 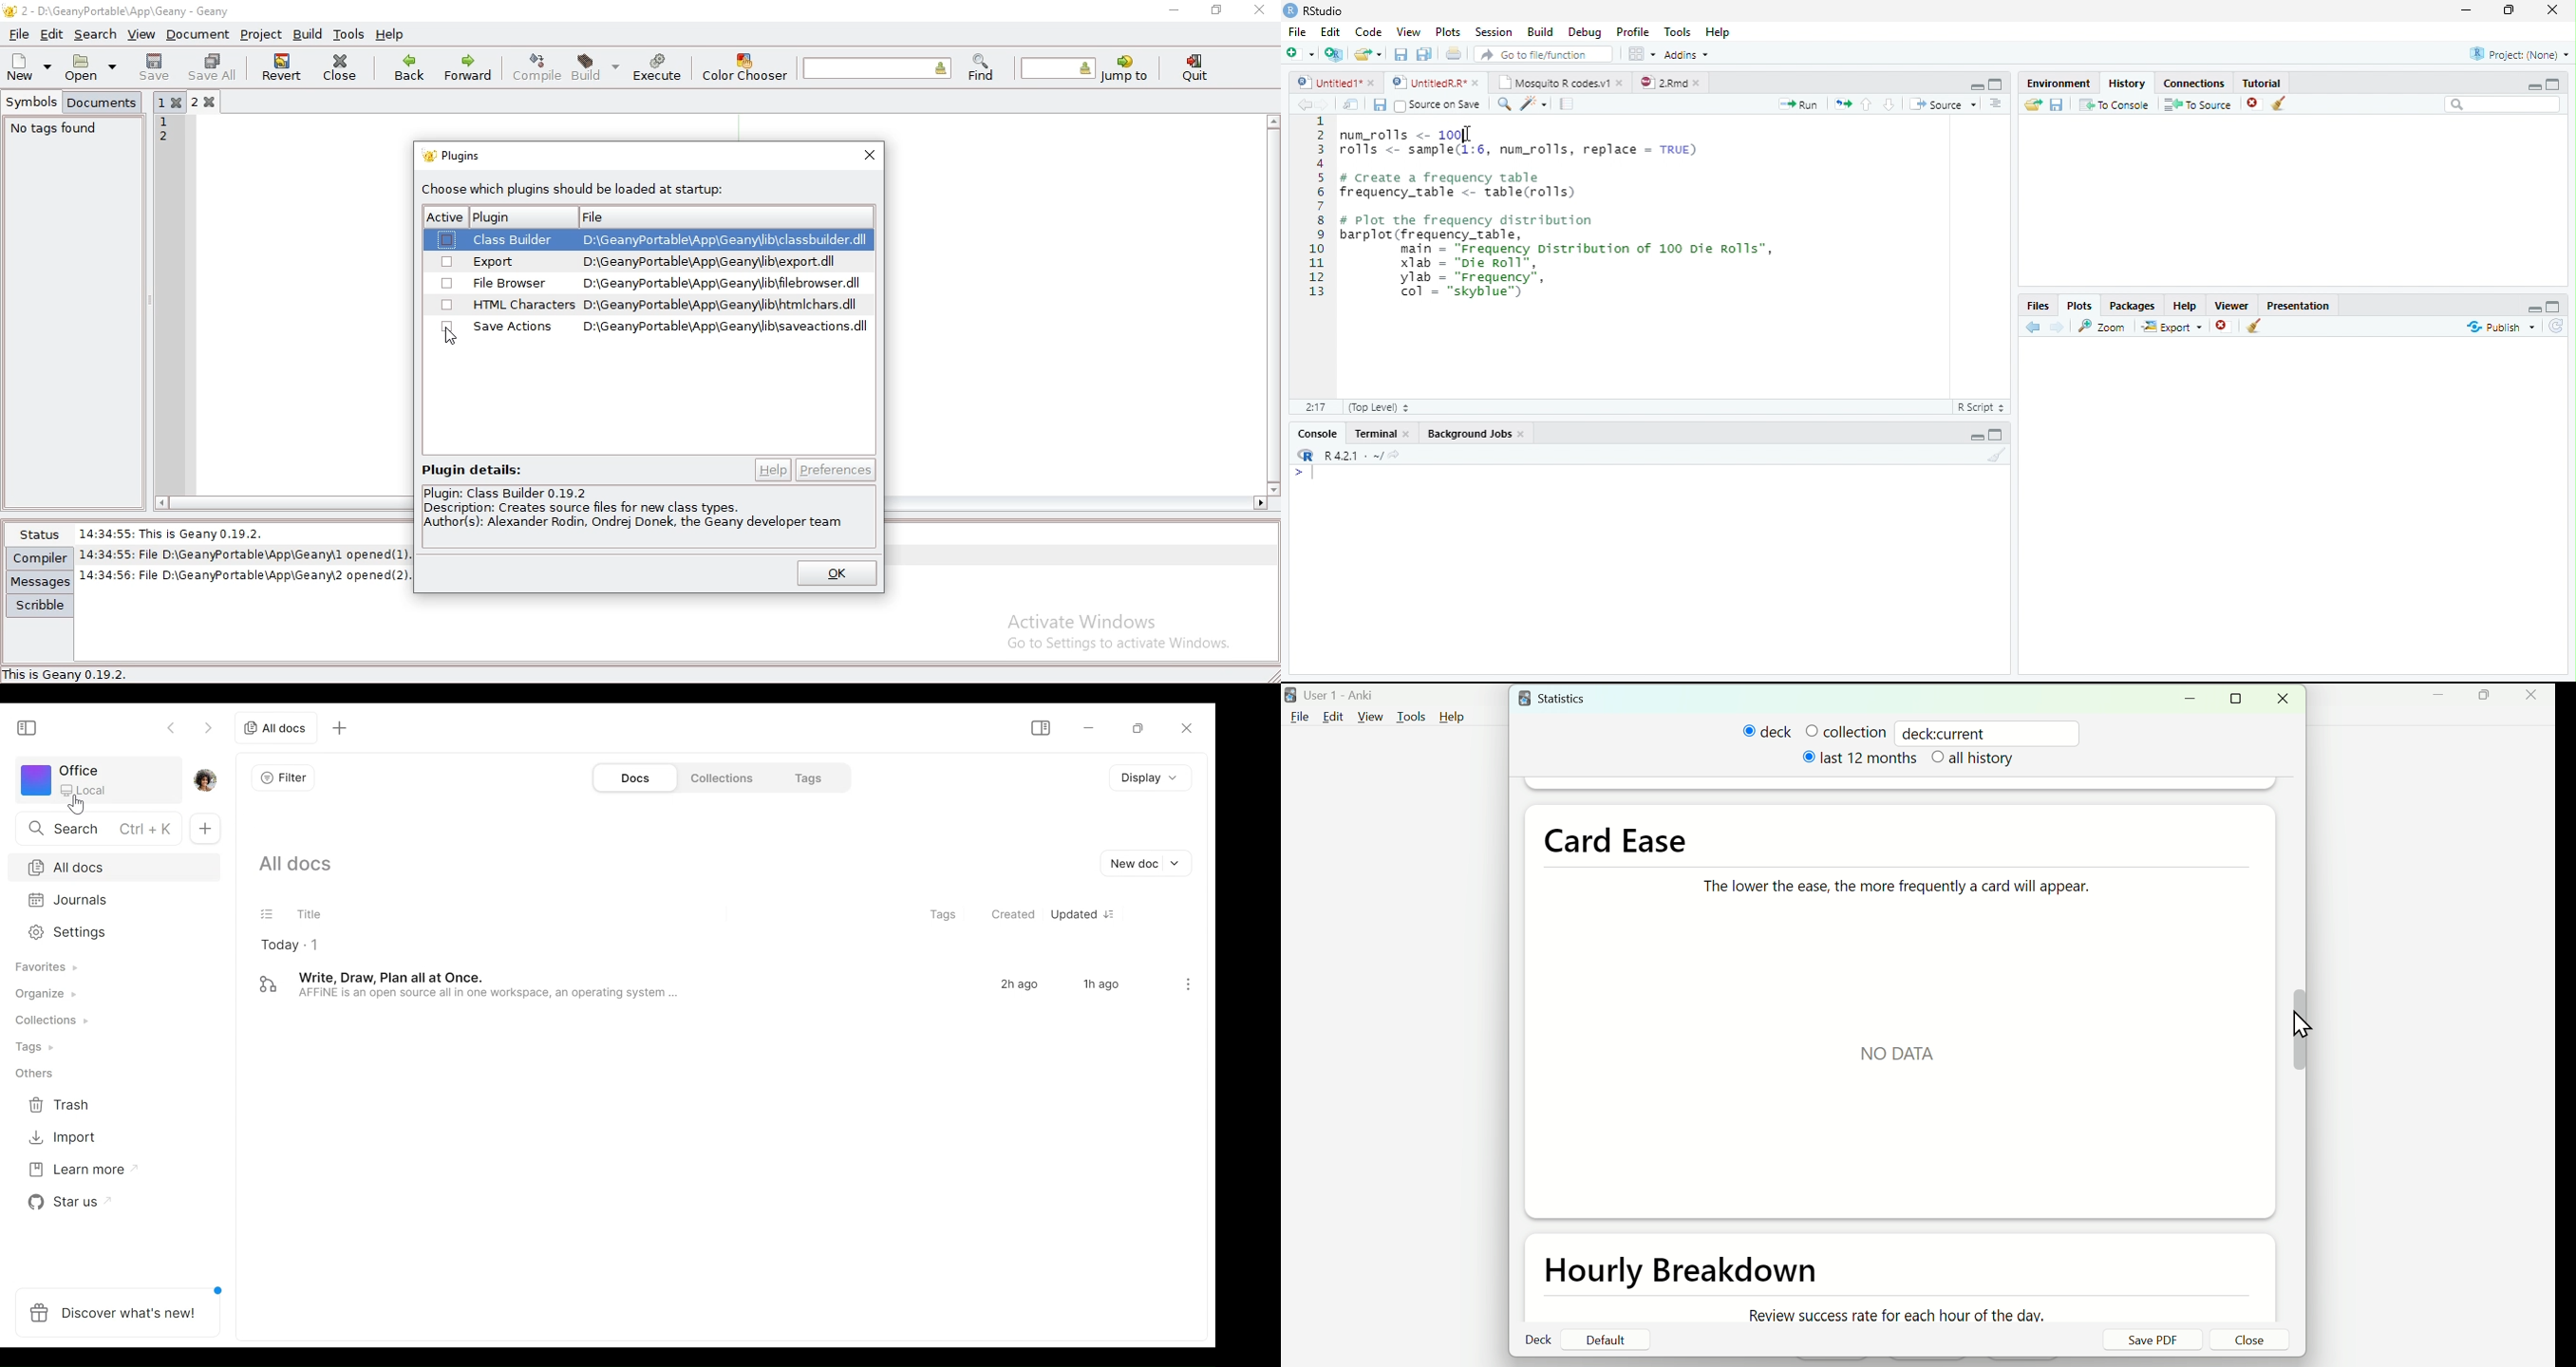 I want to click on Maximize, so click(x=2510, y=10).